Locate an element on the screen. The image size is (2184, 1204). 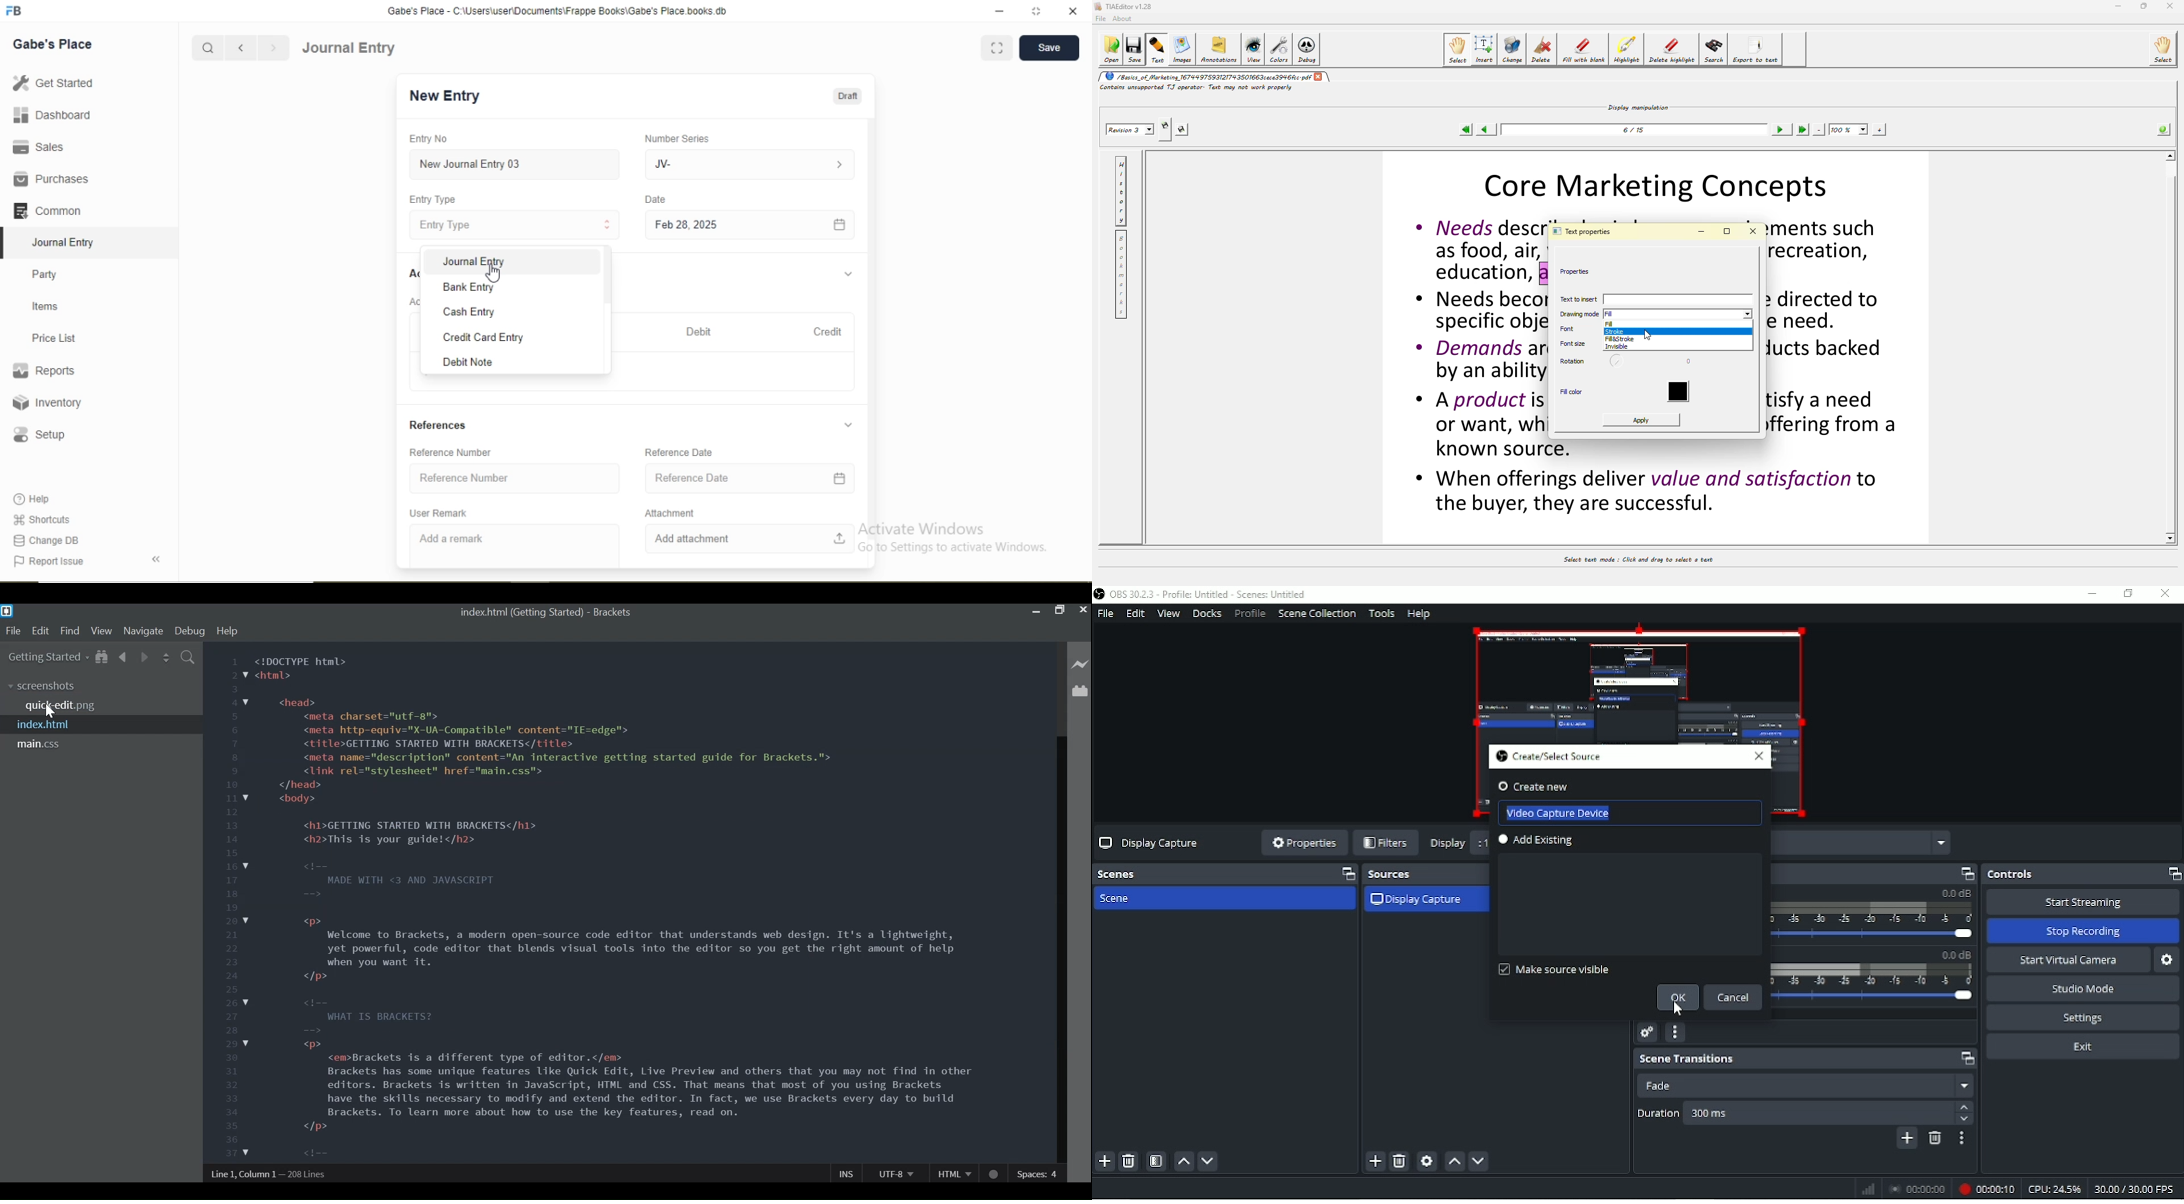
‘Gabe's Place - C:\Users\useriDocuments\Frappe Books\Gabe's Place books db is located at coordinates (556, 11).